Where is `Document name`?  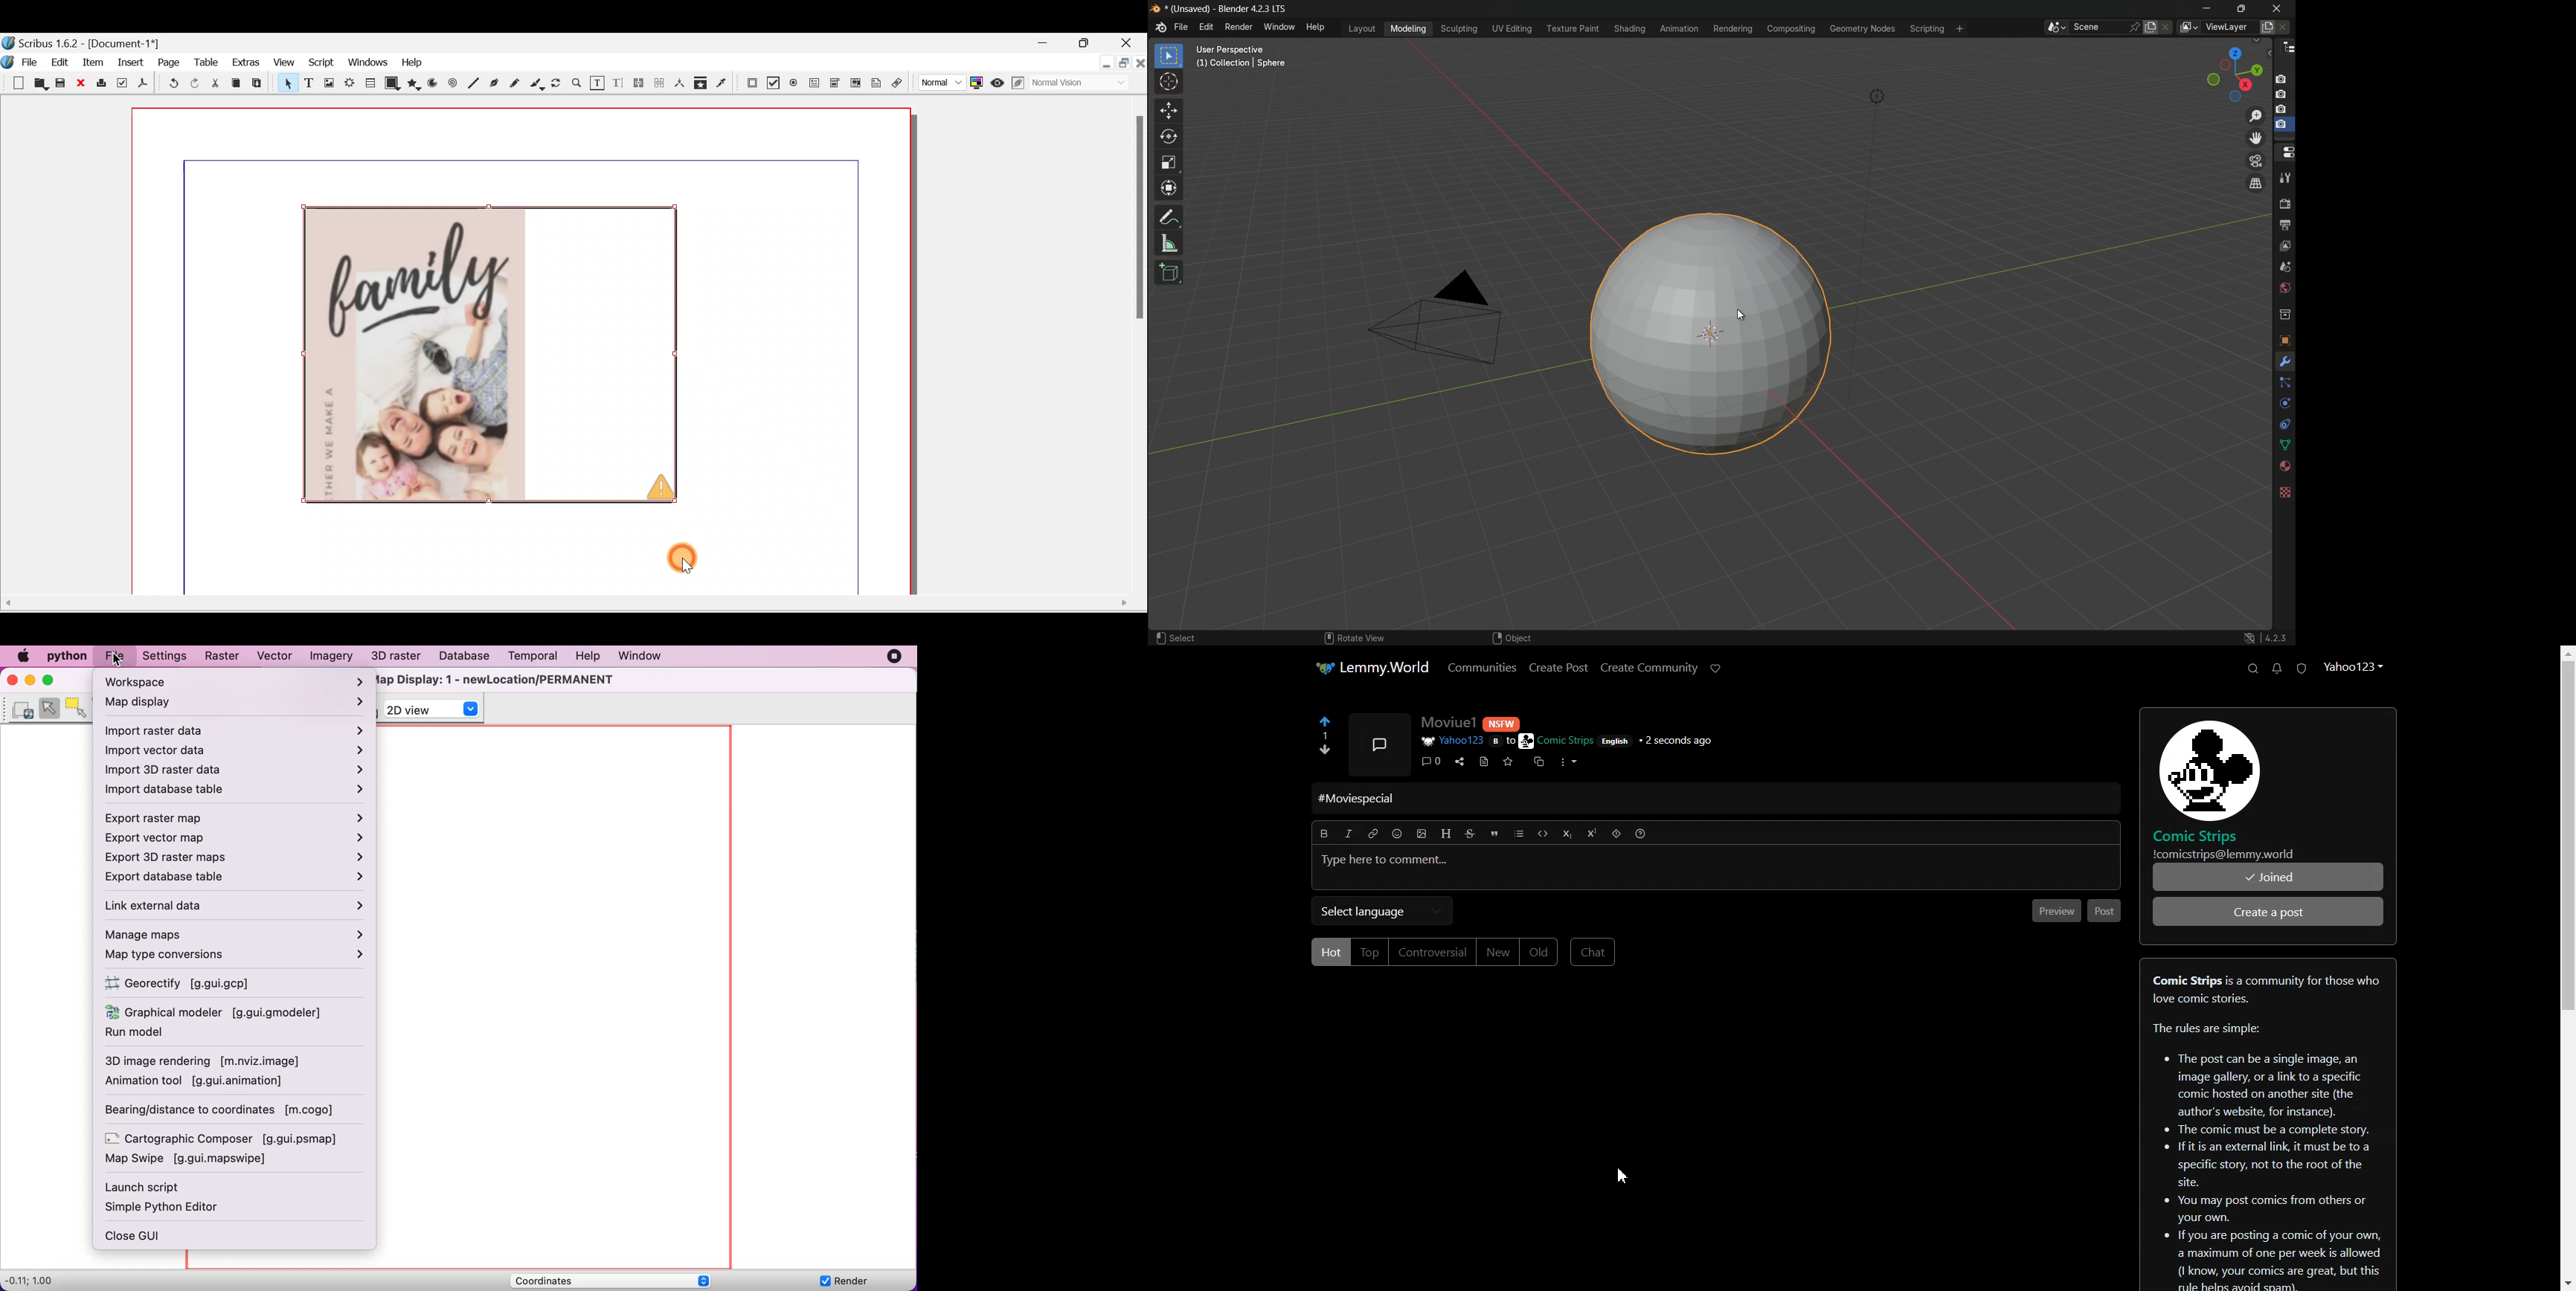 Document name is located at coordinates (82, 42).